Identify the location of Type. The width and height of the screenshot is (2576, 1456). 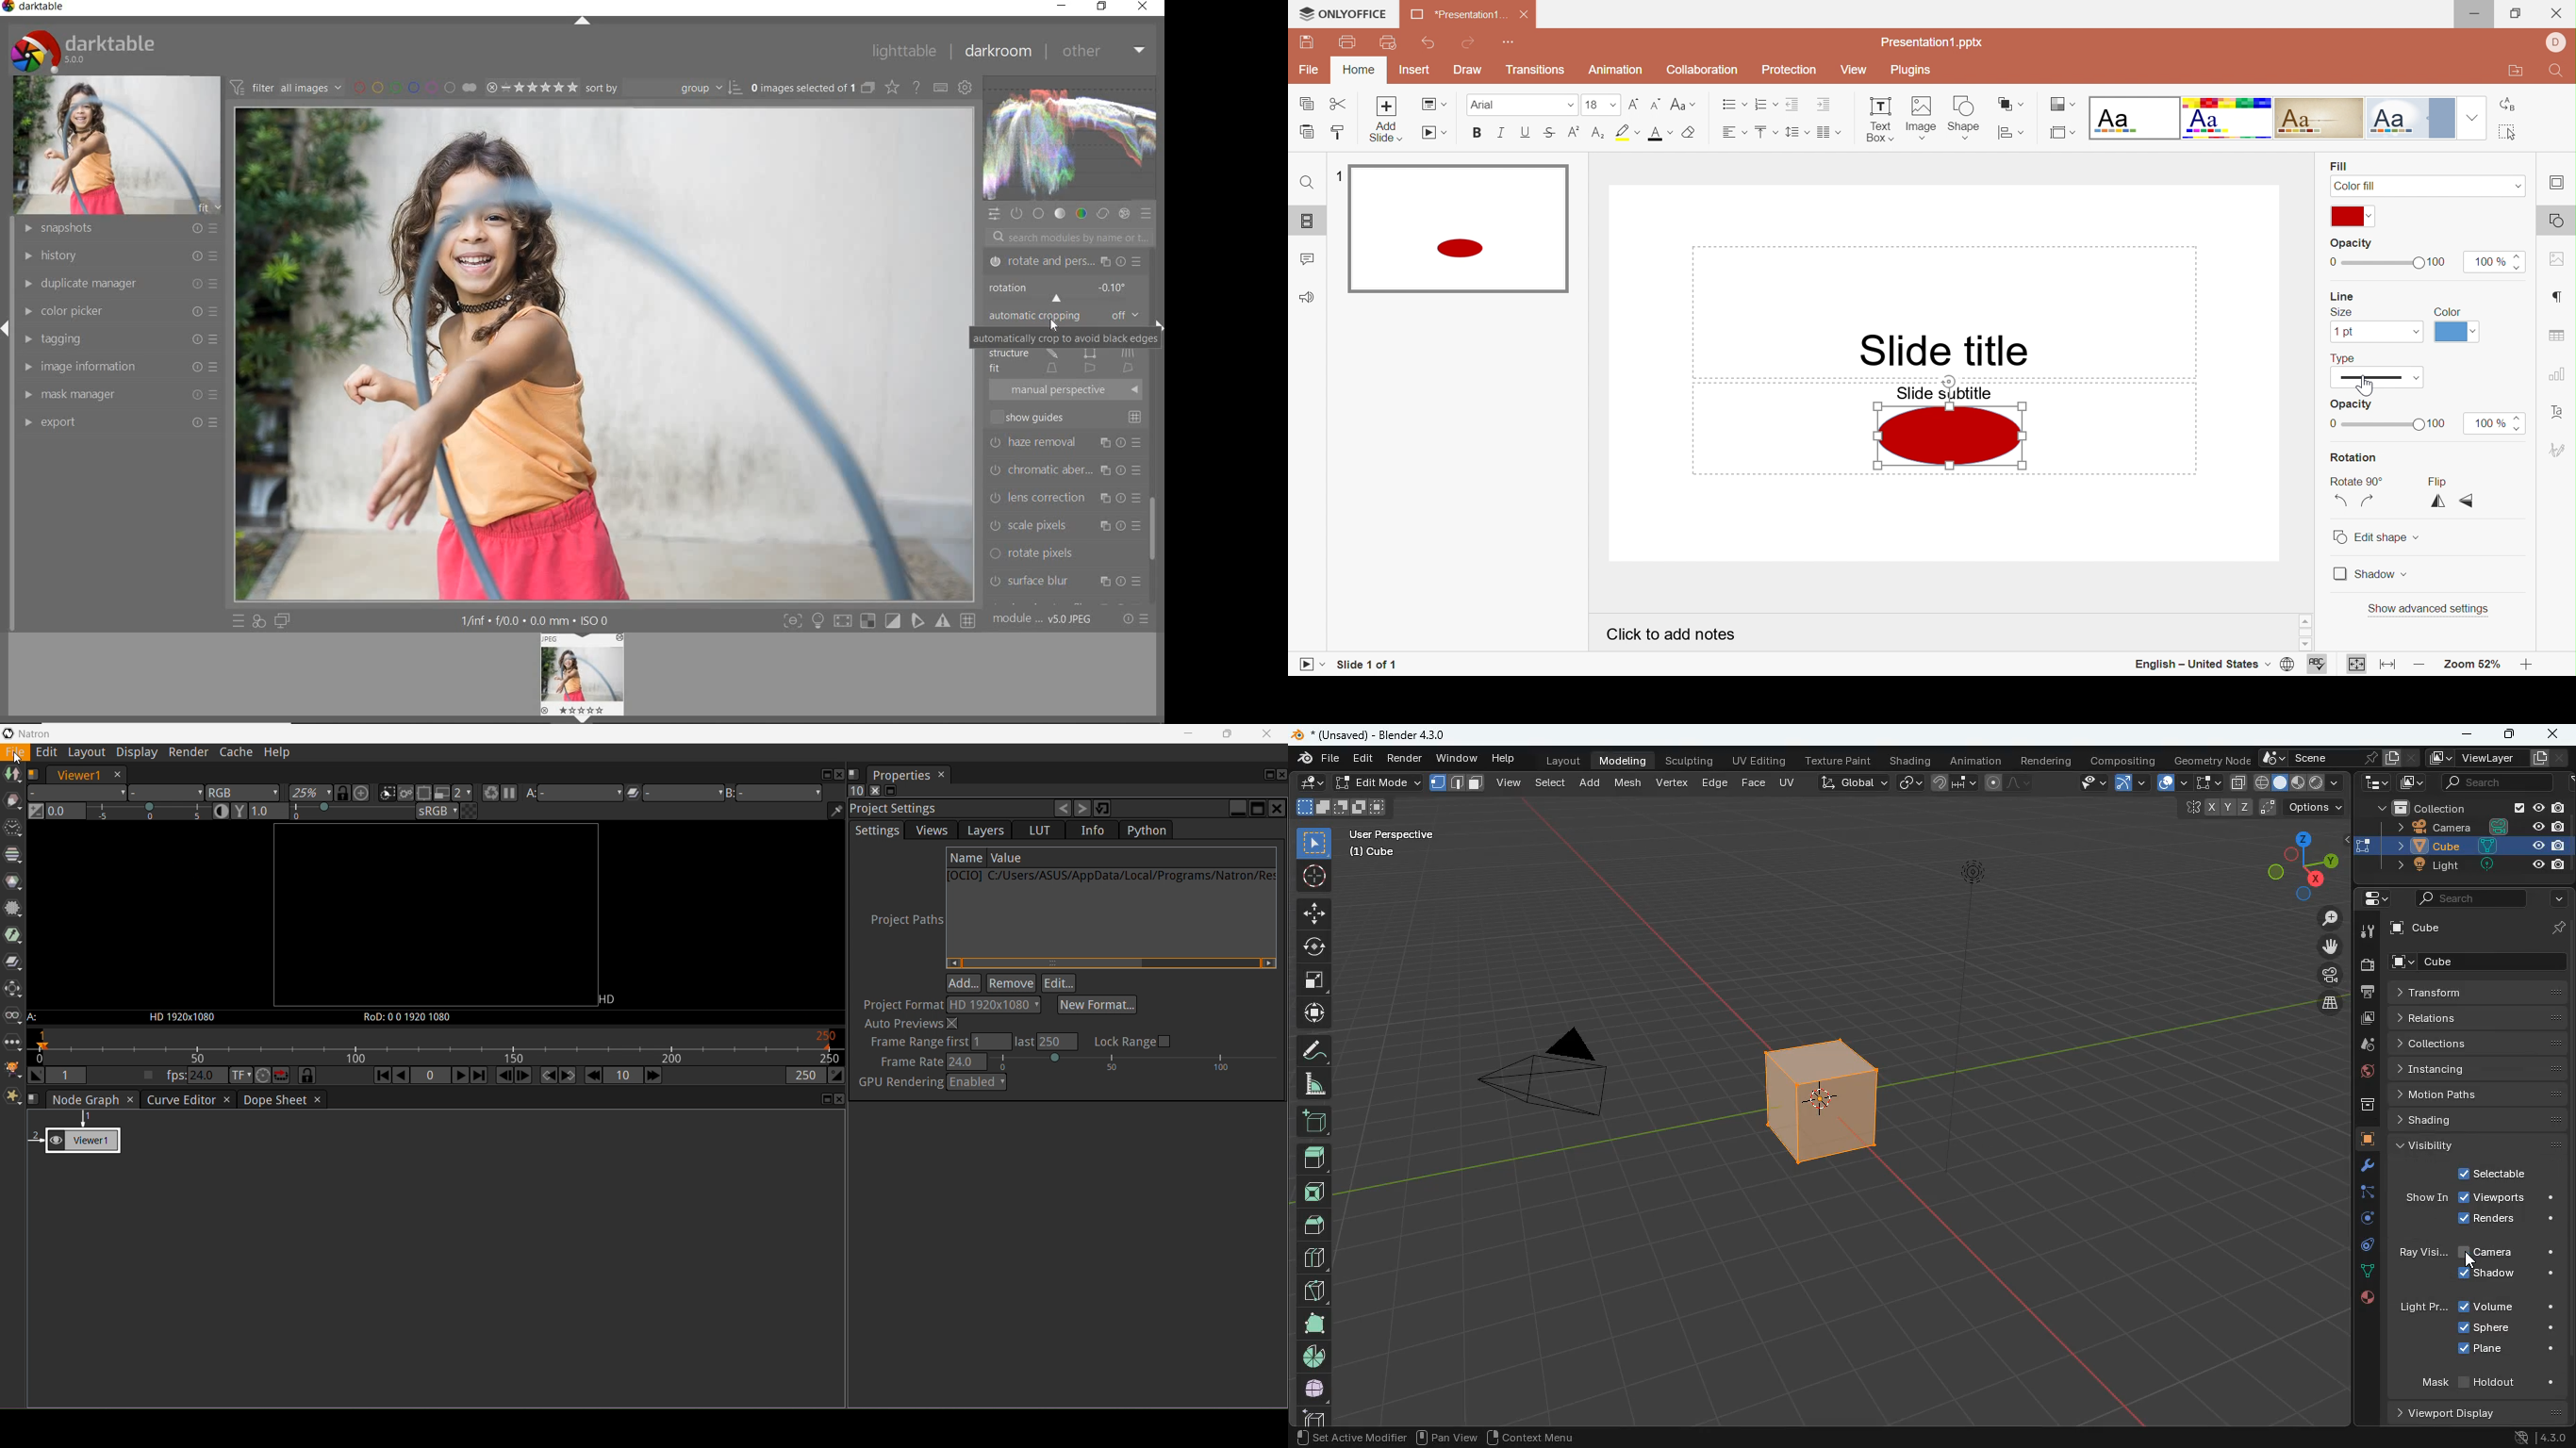
(2342, 359).